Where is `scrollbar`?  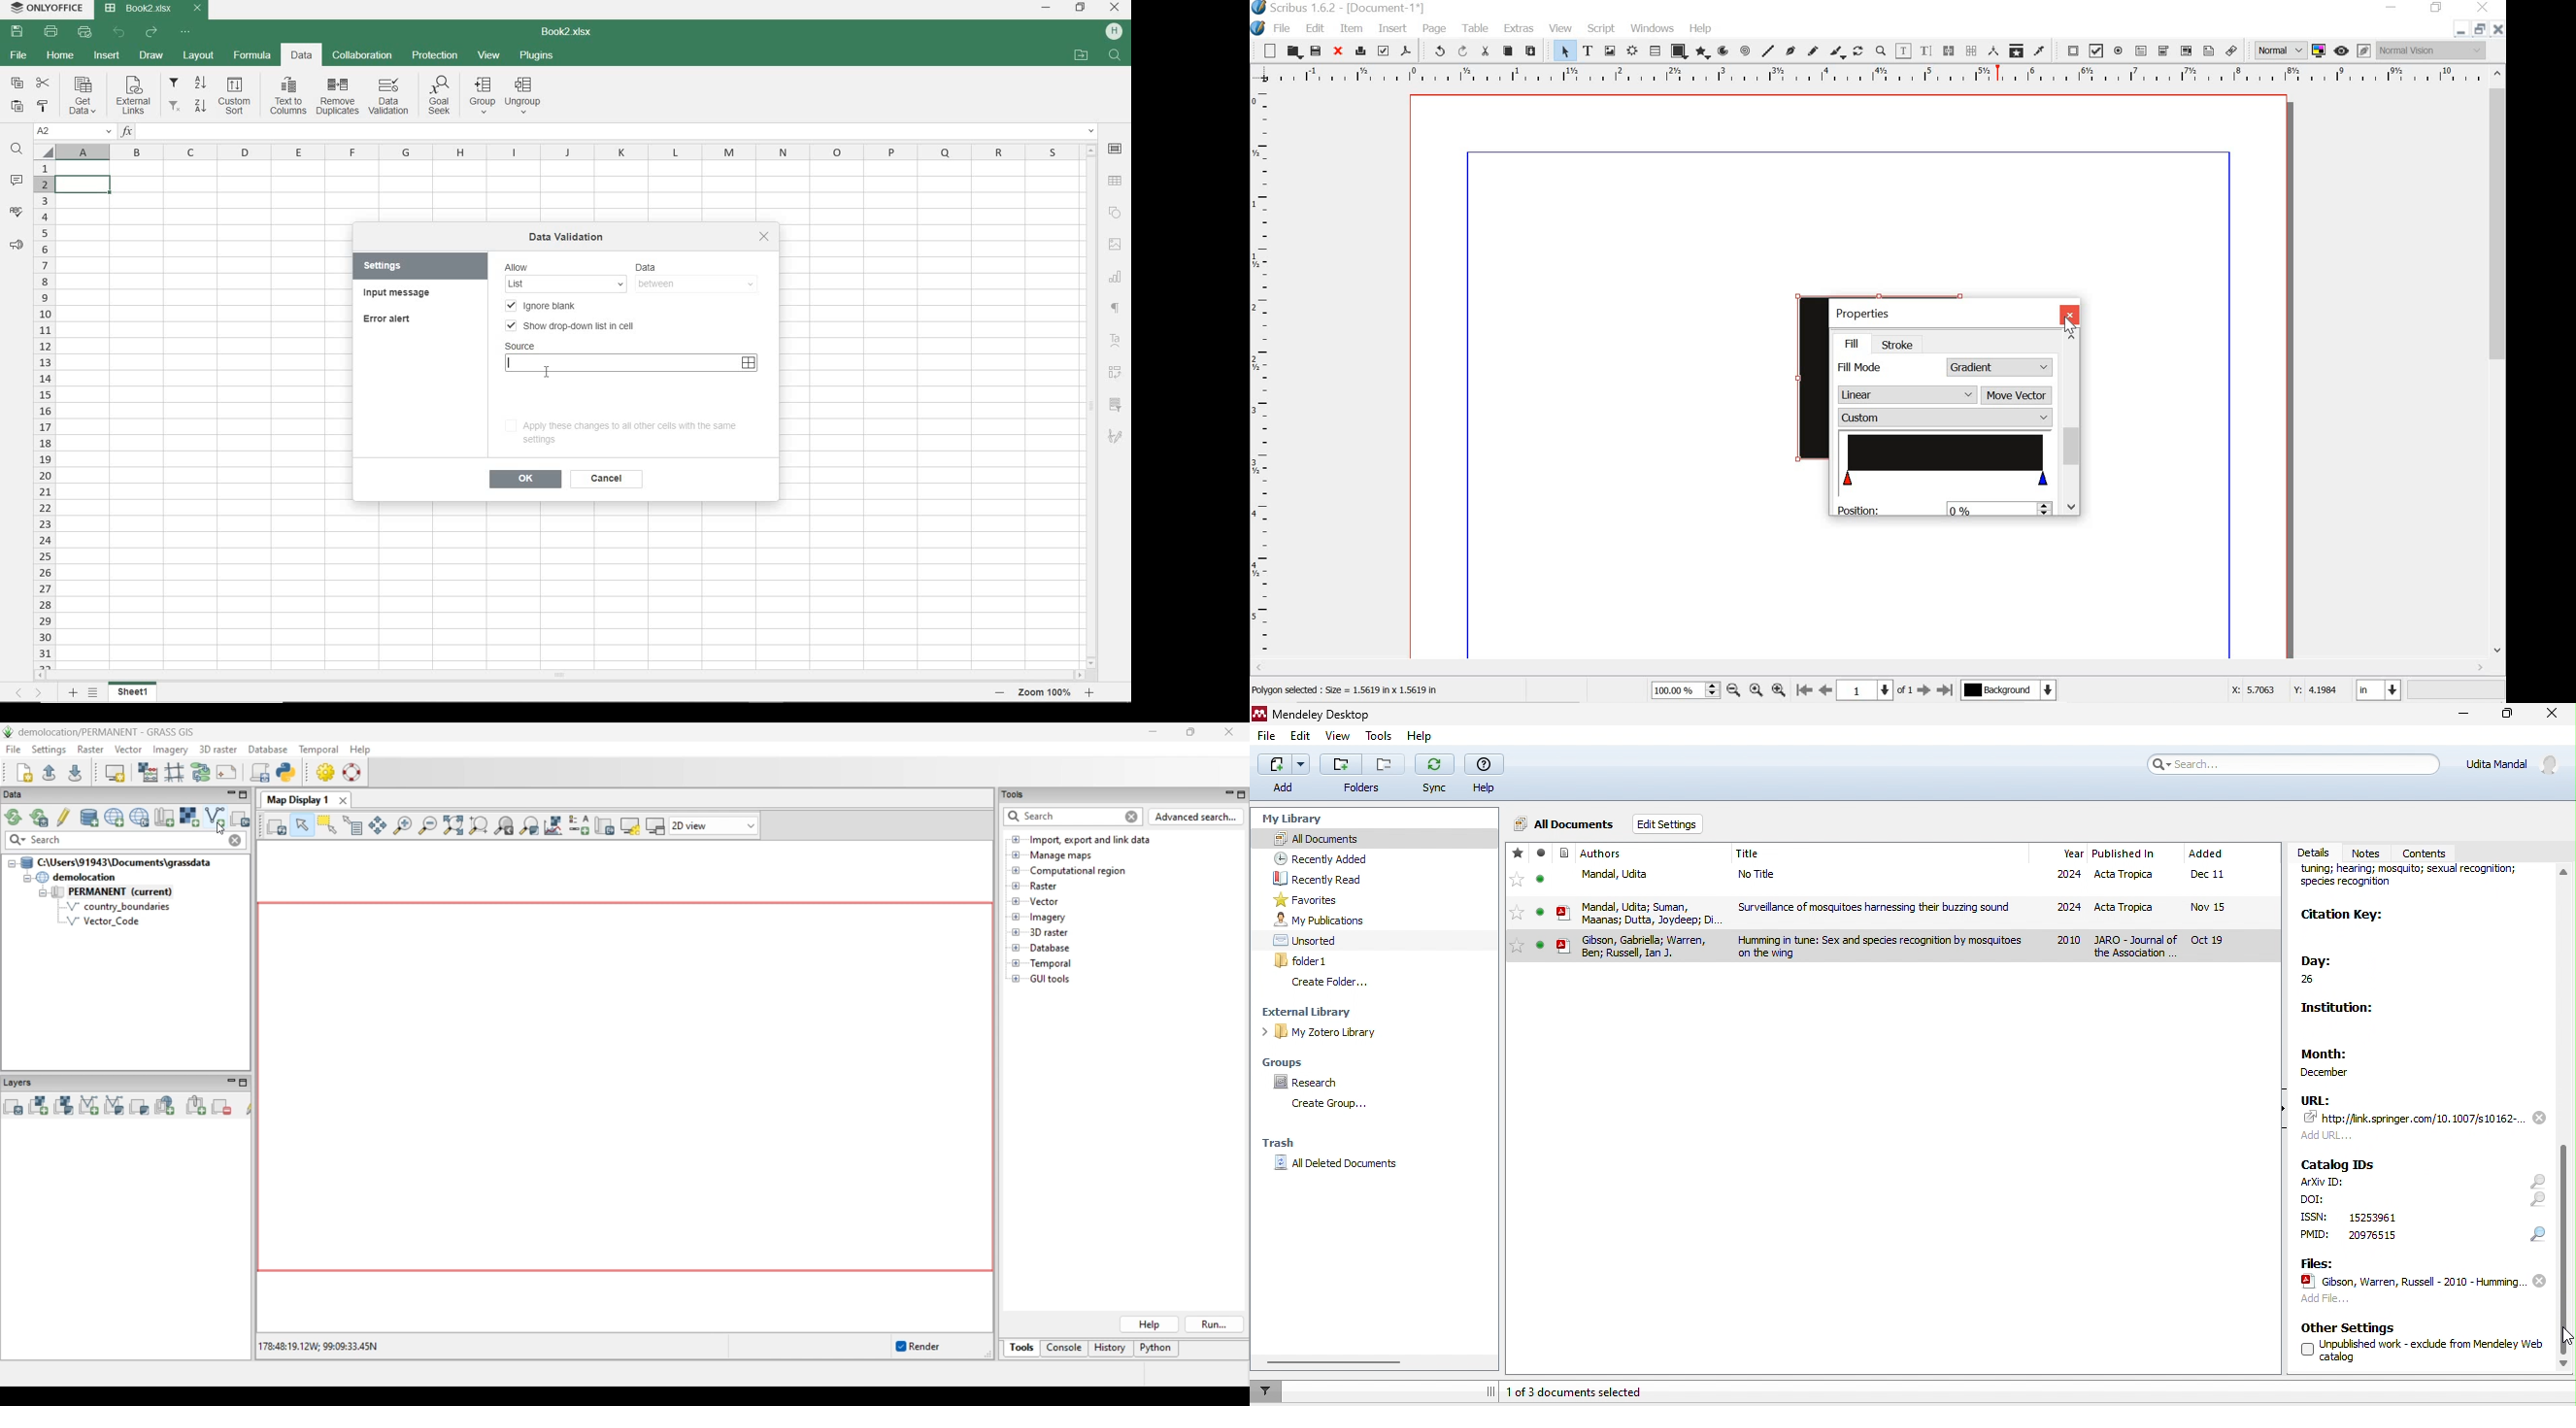
scrollbar is located at coordinates (2497, 365).